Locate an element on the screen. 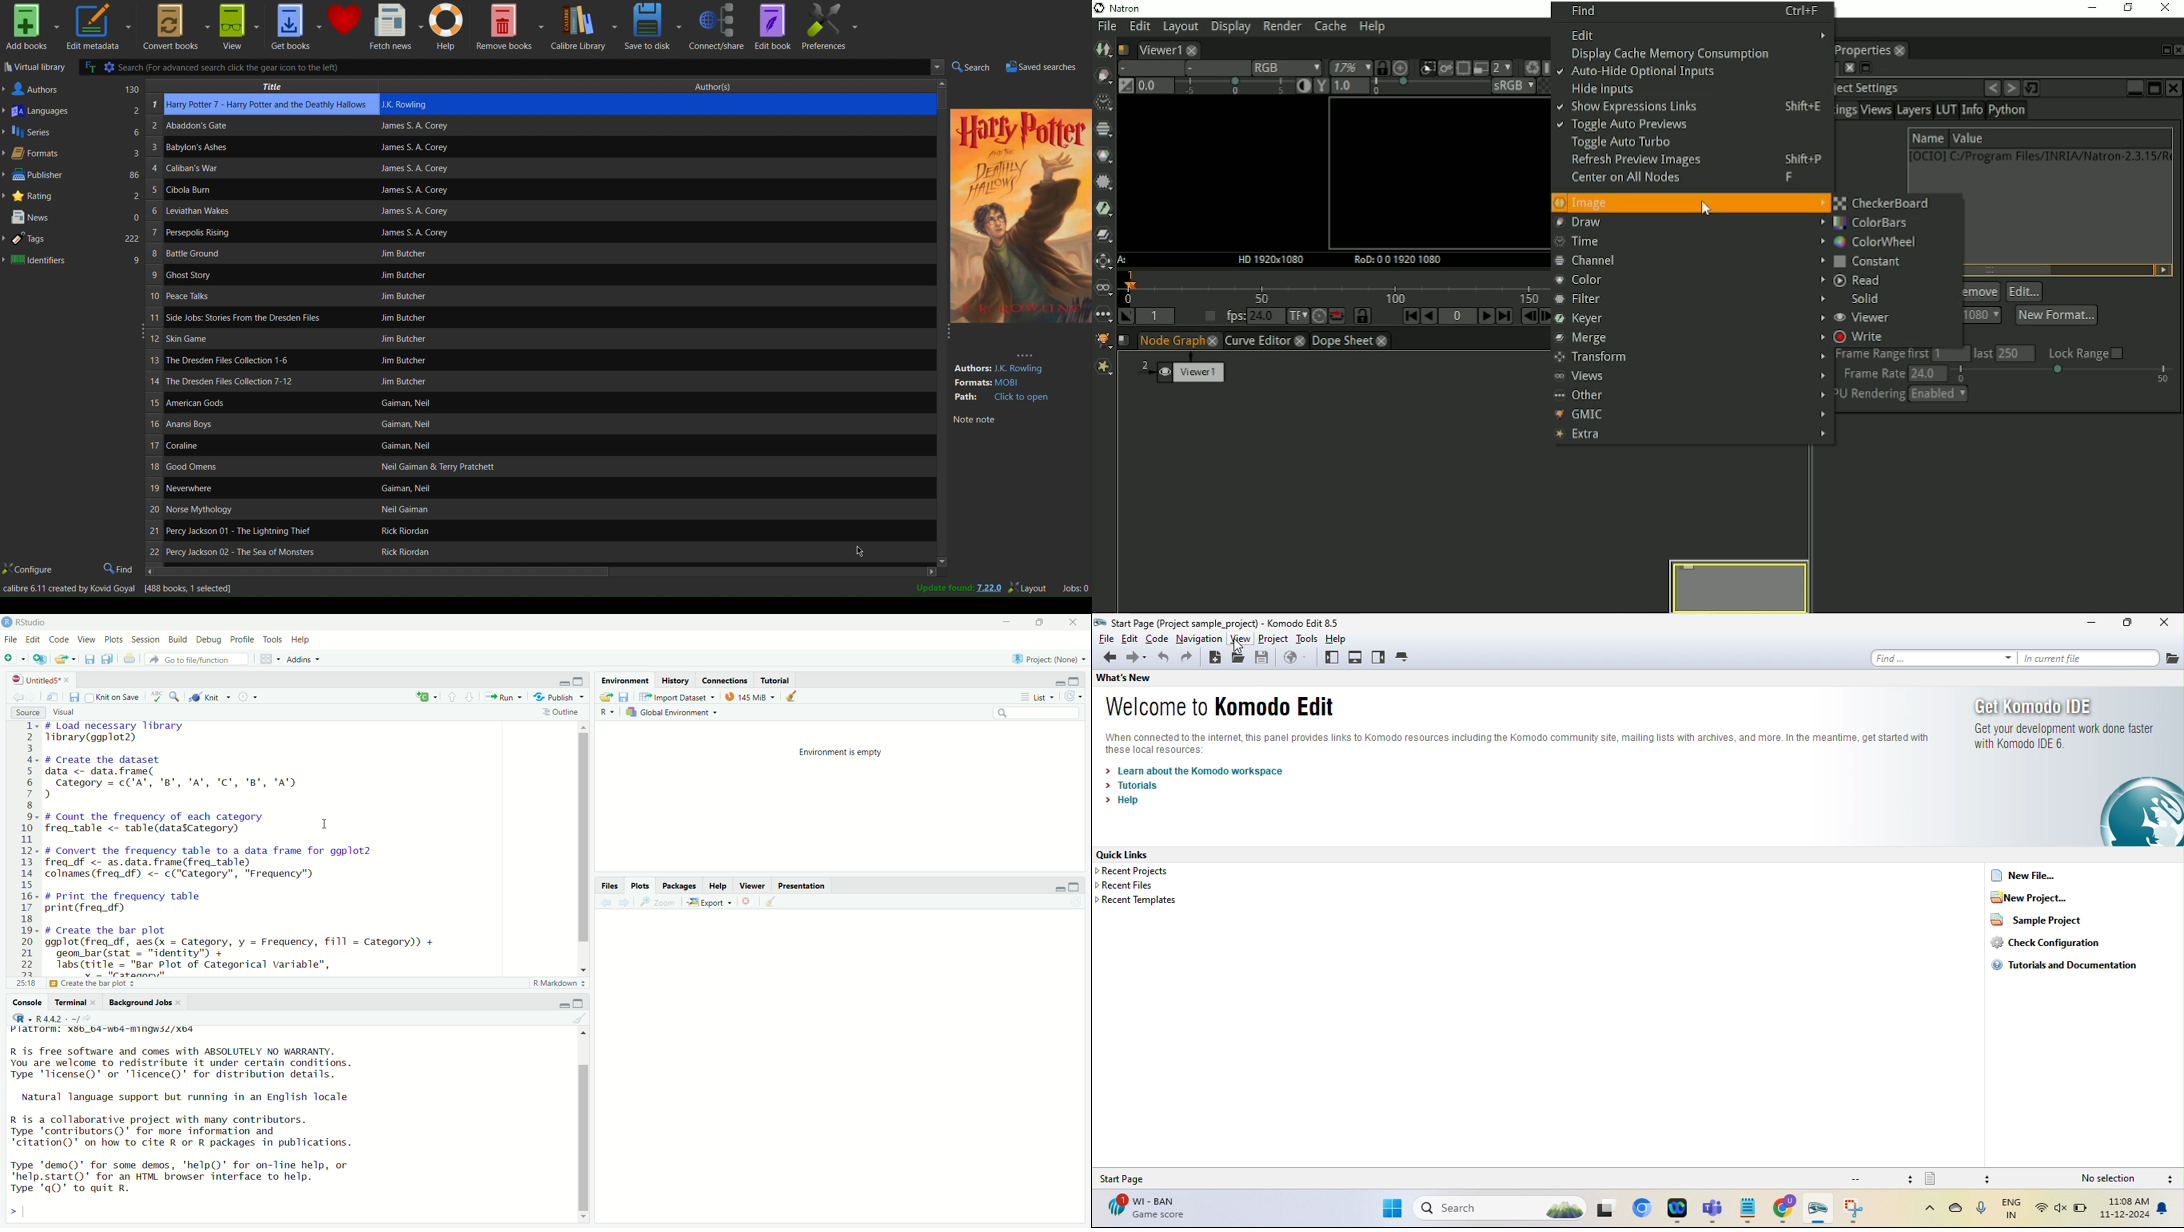 Image resolution: width=2184 pixels, height=1232 pixels. left pane is located at coordinates (1331, 658).